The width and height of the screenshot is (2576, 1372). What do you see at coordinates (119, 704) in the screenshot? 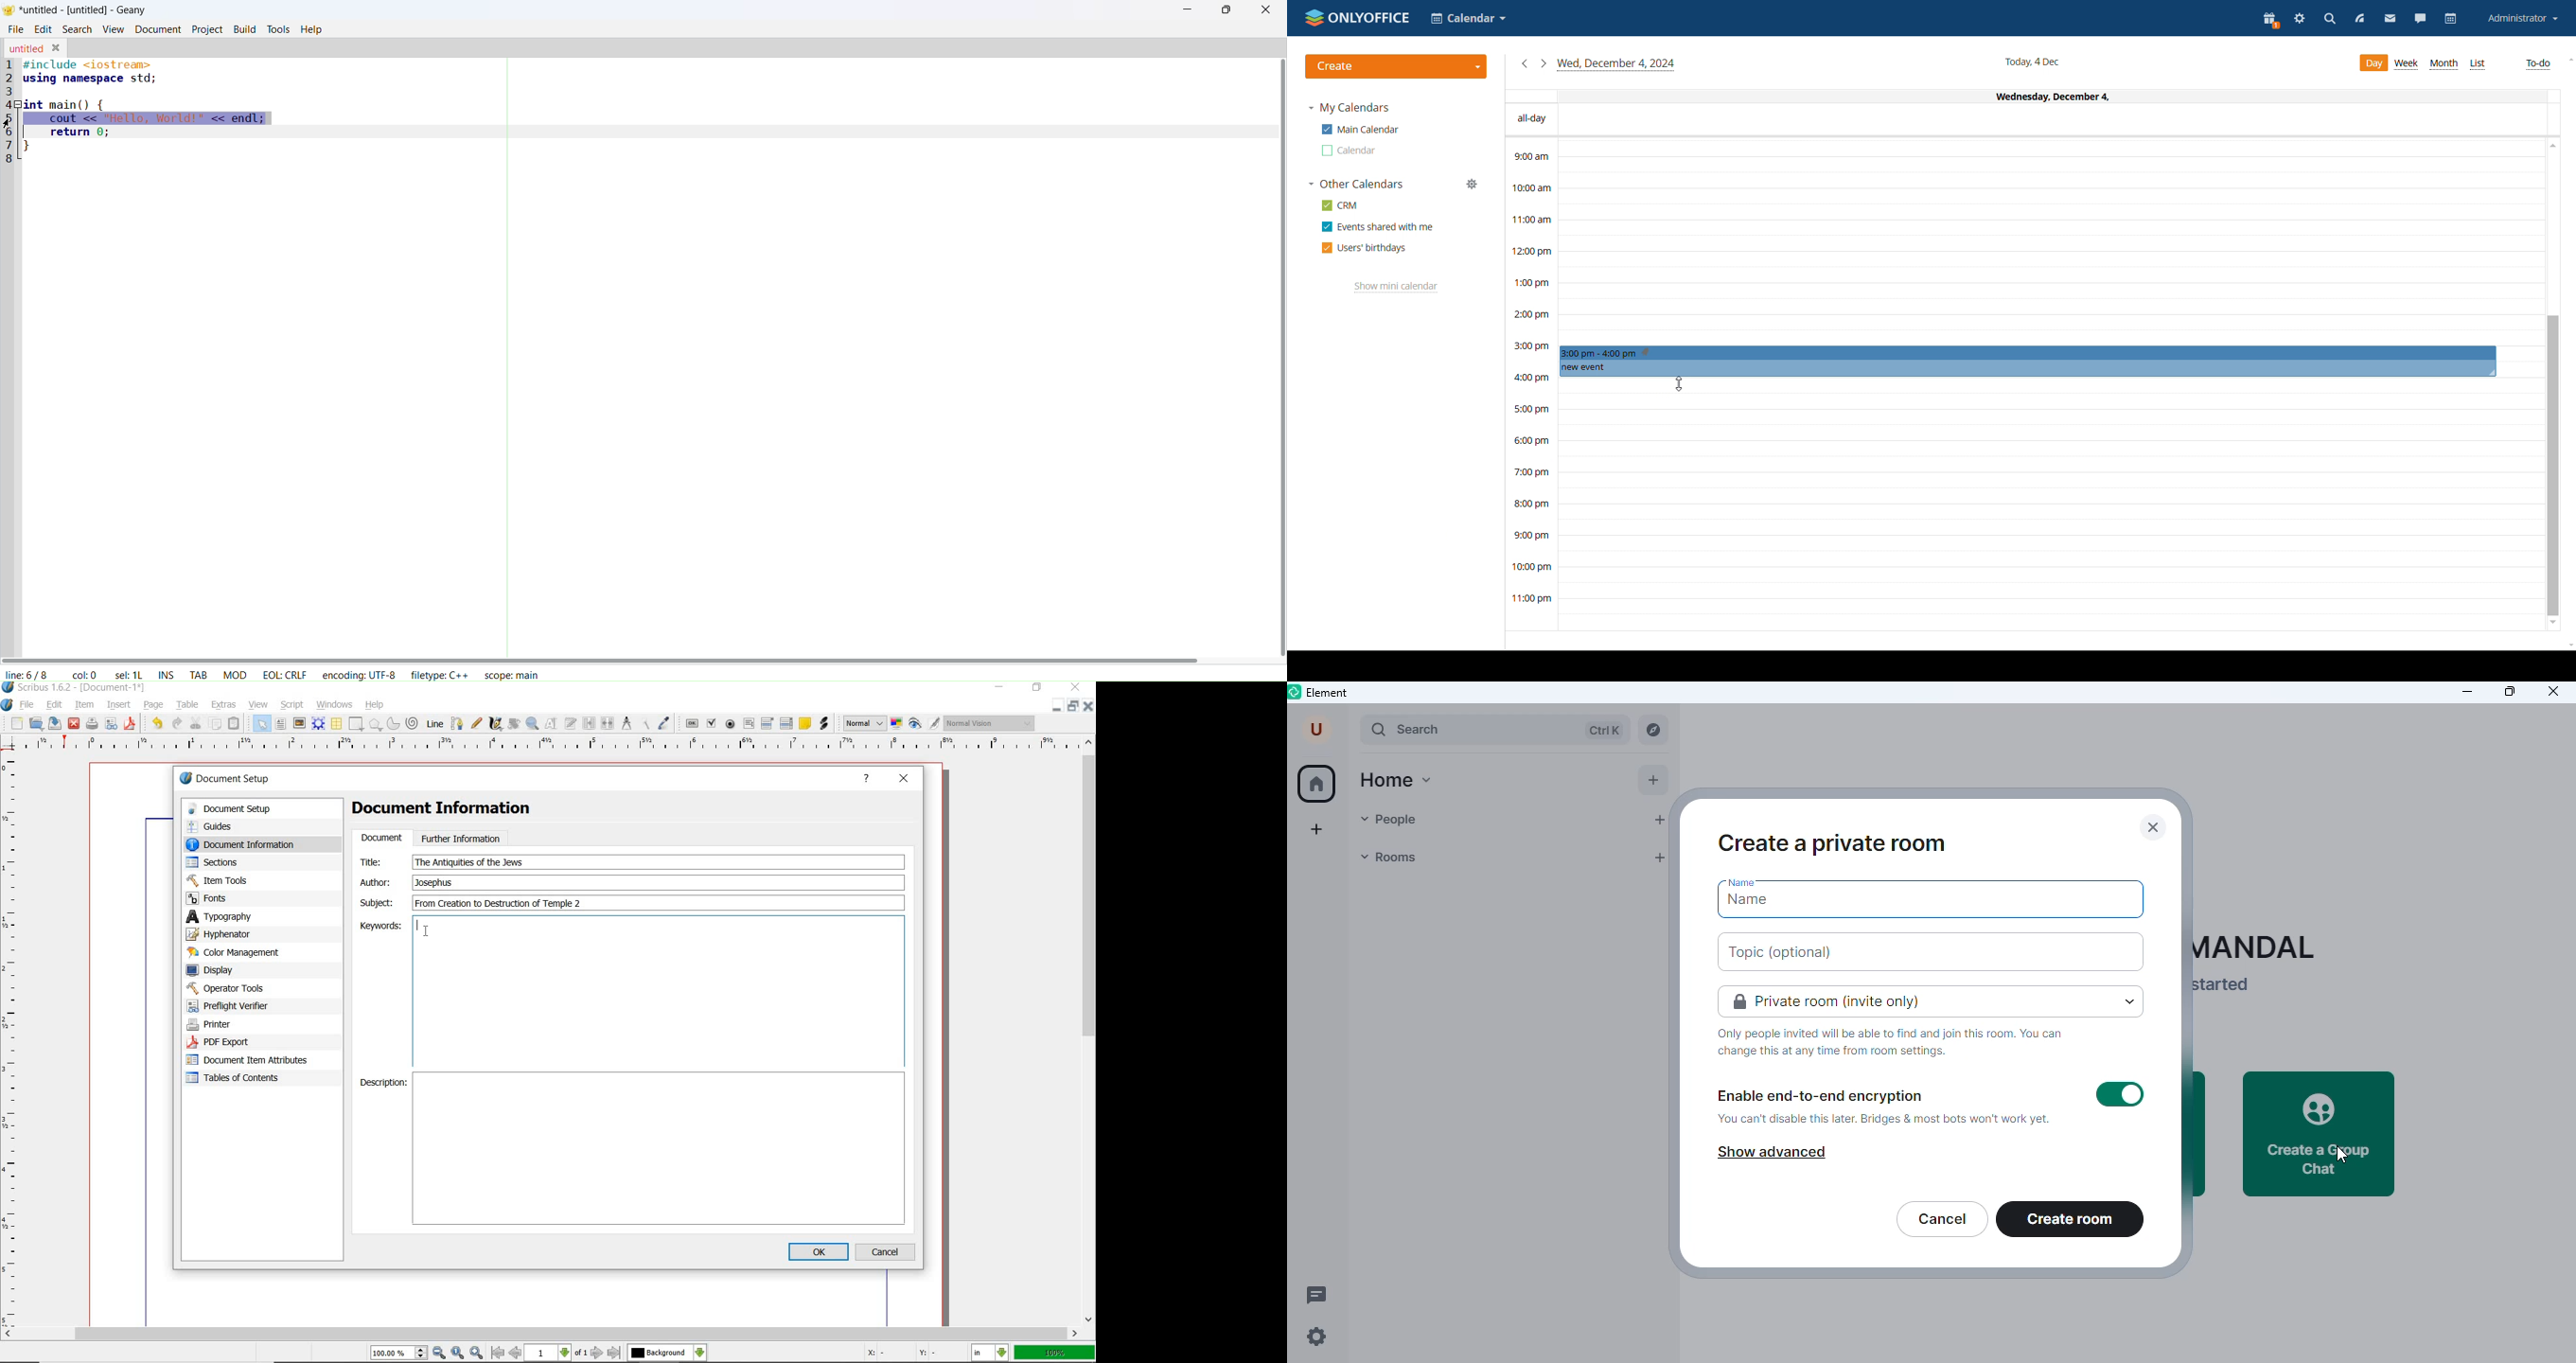
I see `insert` at bounding box center [119, 704].